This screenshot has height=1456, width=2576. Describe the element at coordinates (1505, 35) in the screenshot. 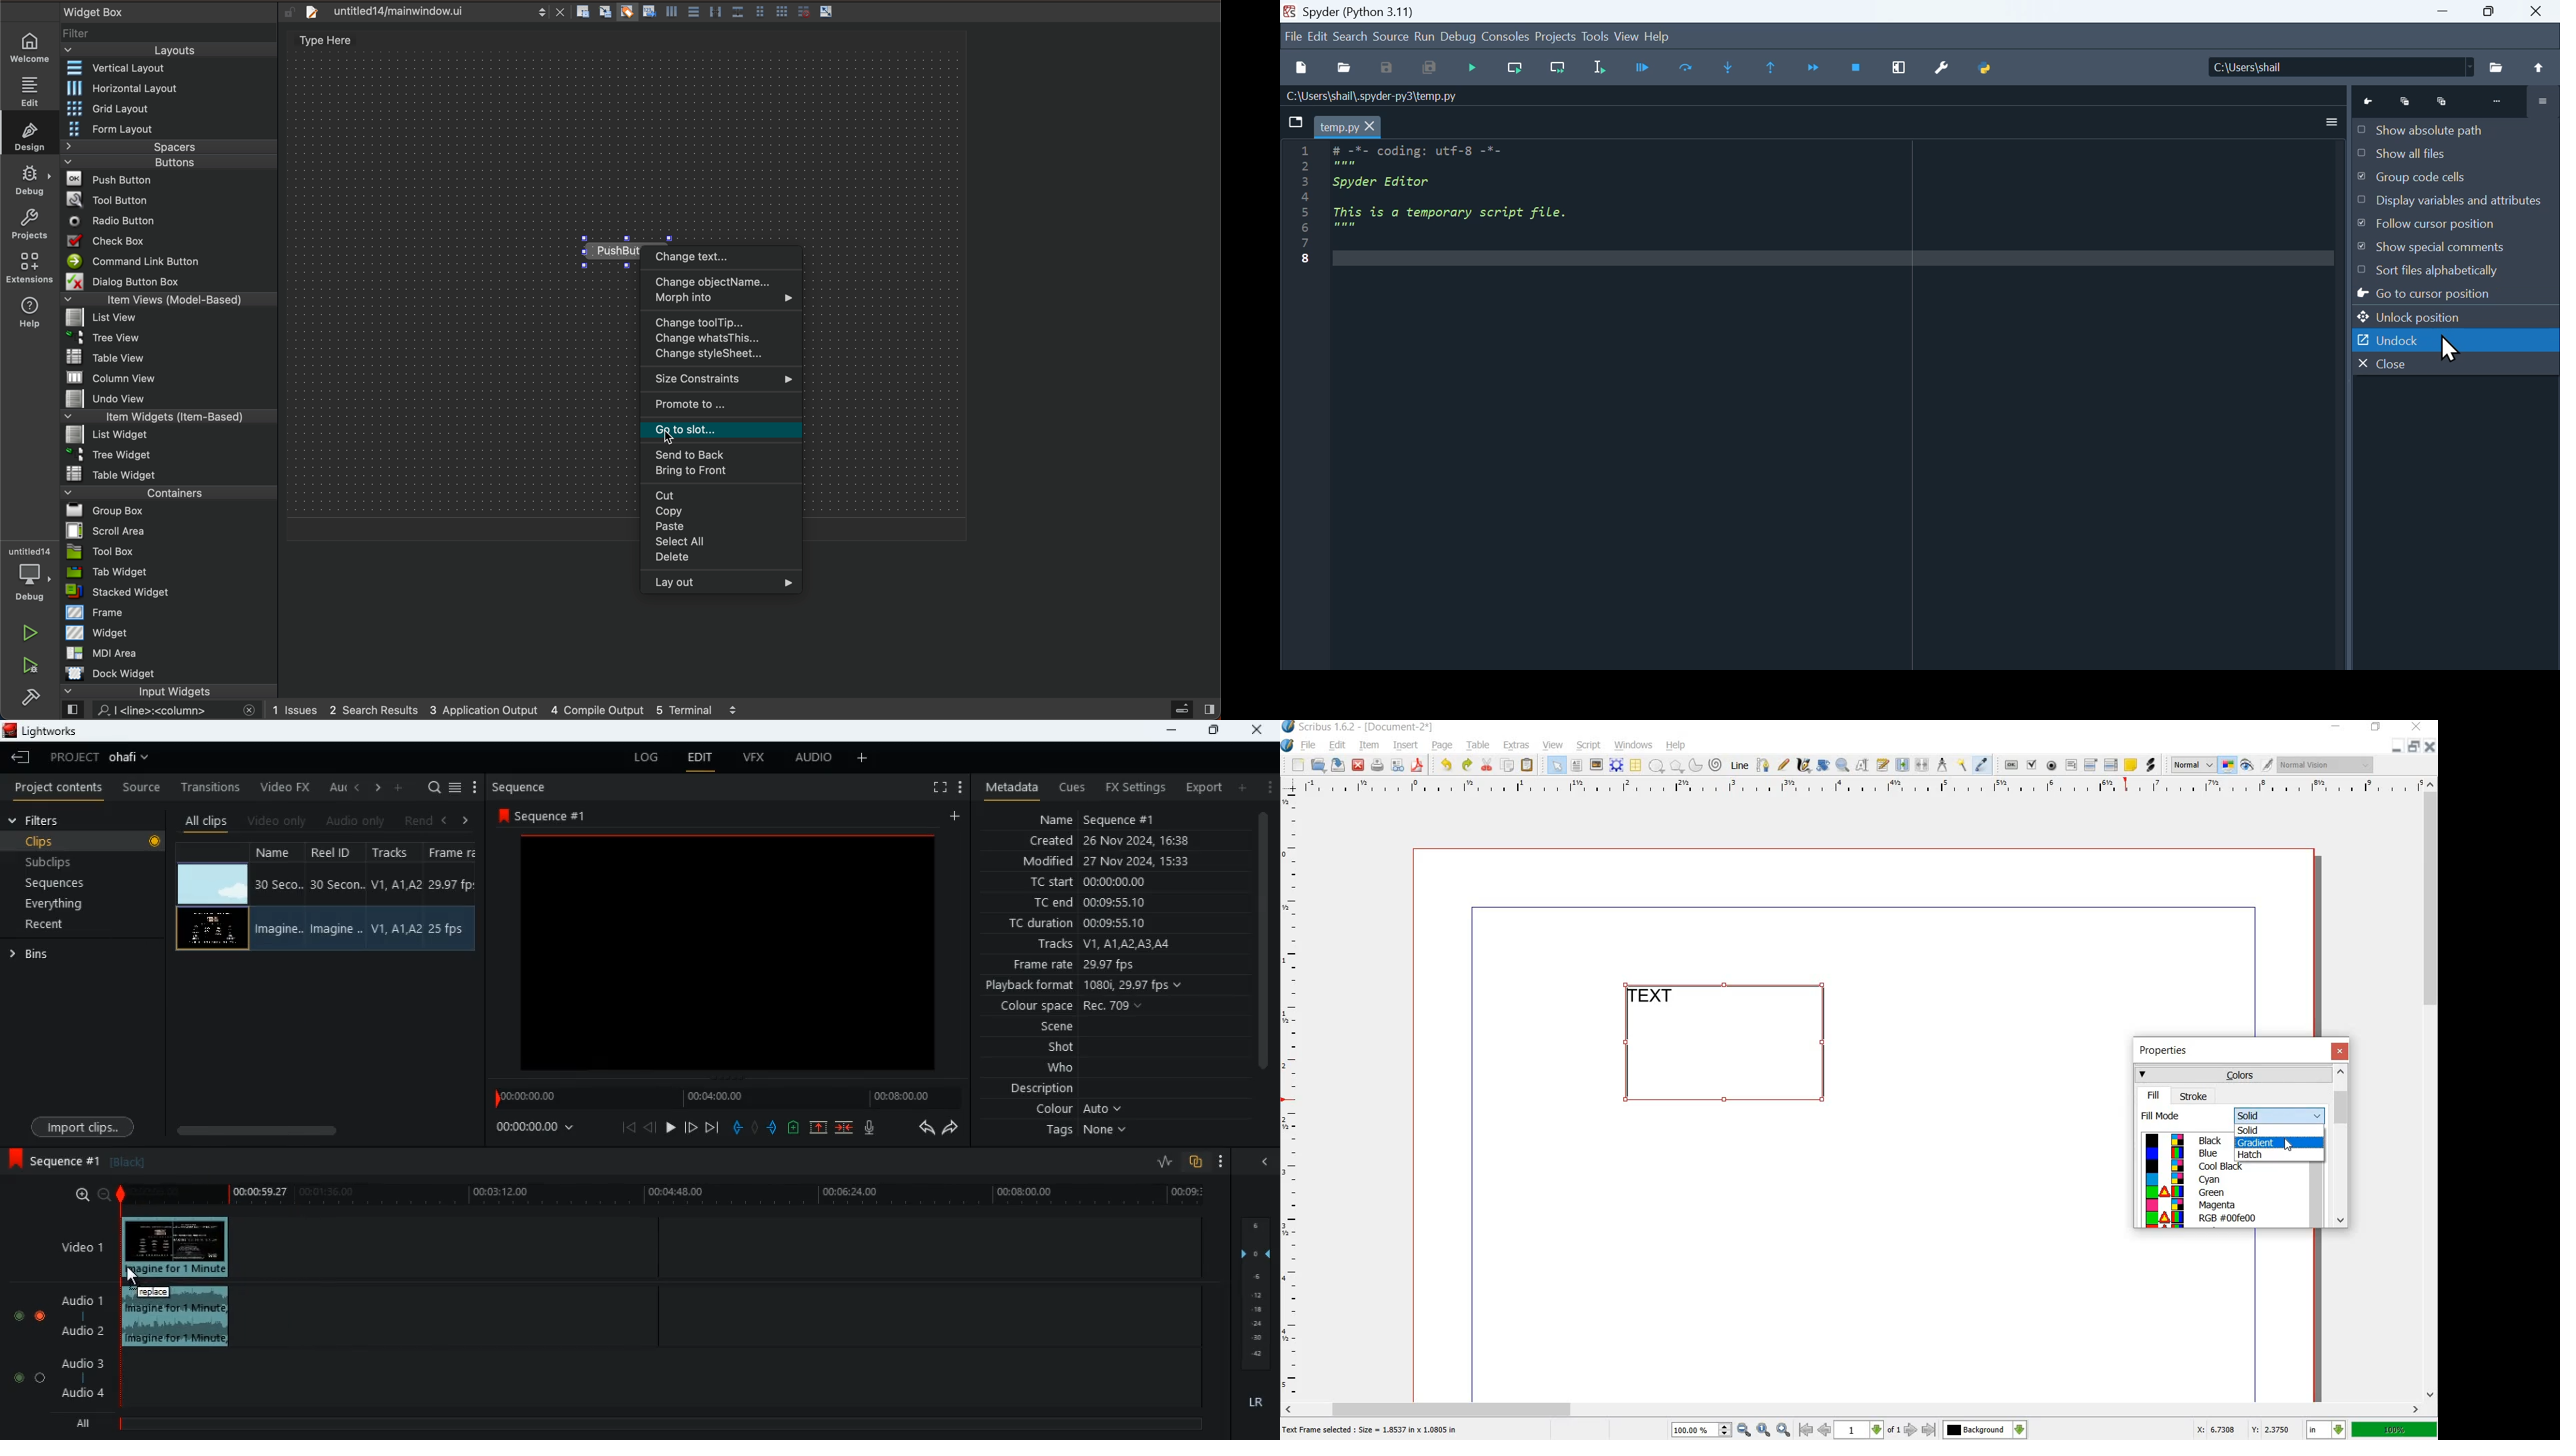

I see `Consoles` at that location.